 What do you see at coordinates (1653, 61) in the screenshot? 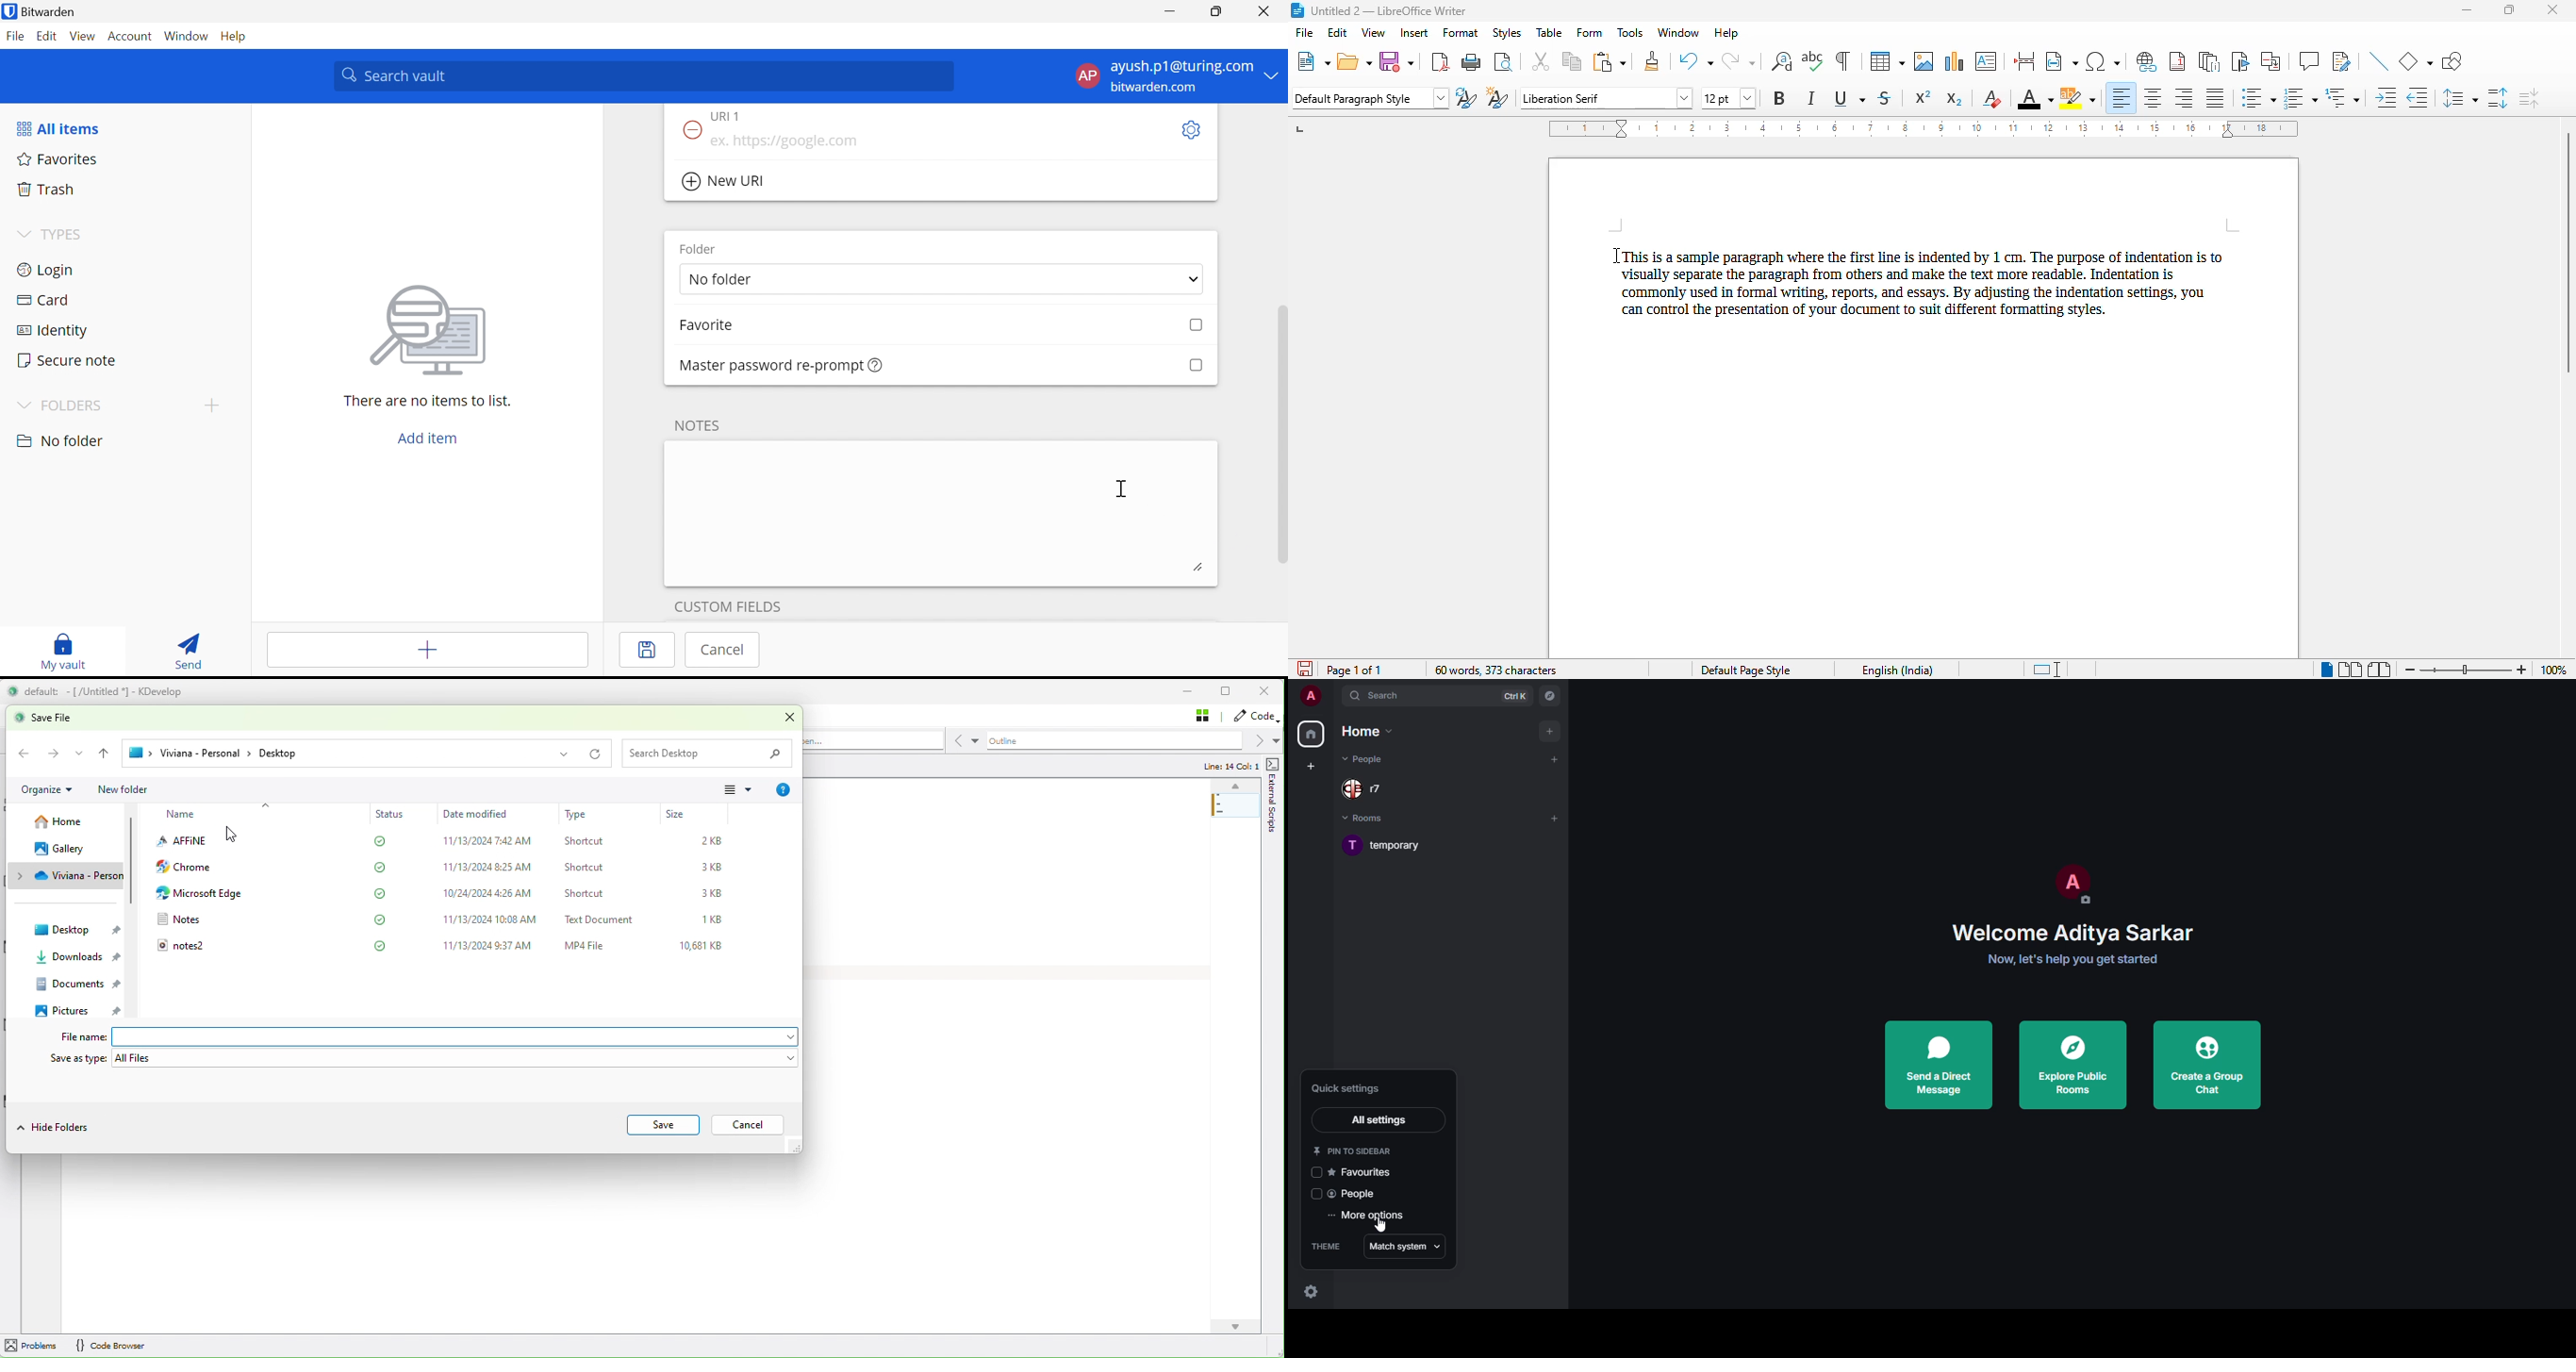
I see `clone formatting` at bounding box center [1653, 61].